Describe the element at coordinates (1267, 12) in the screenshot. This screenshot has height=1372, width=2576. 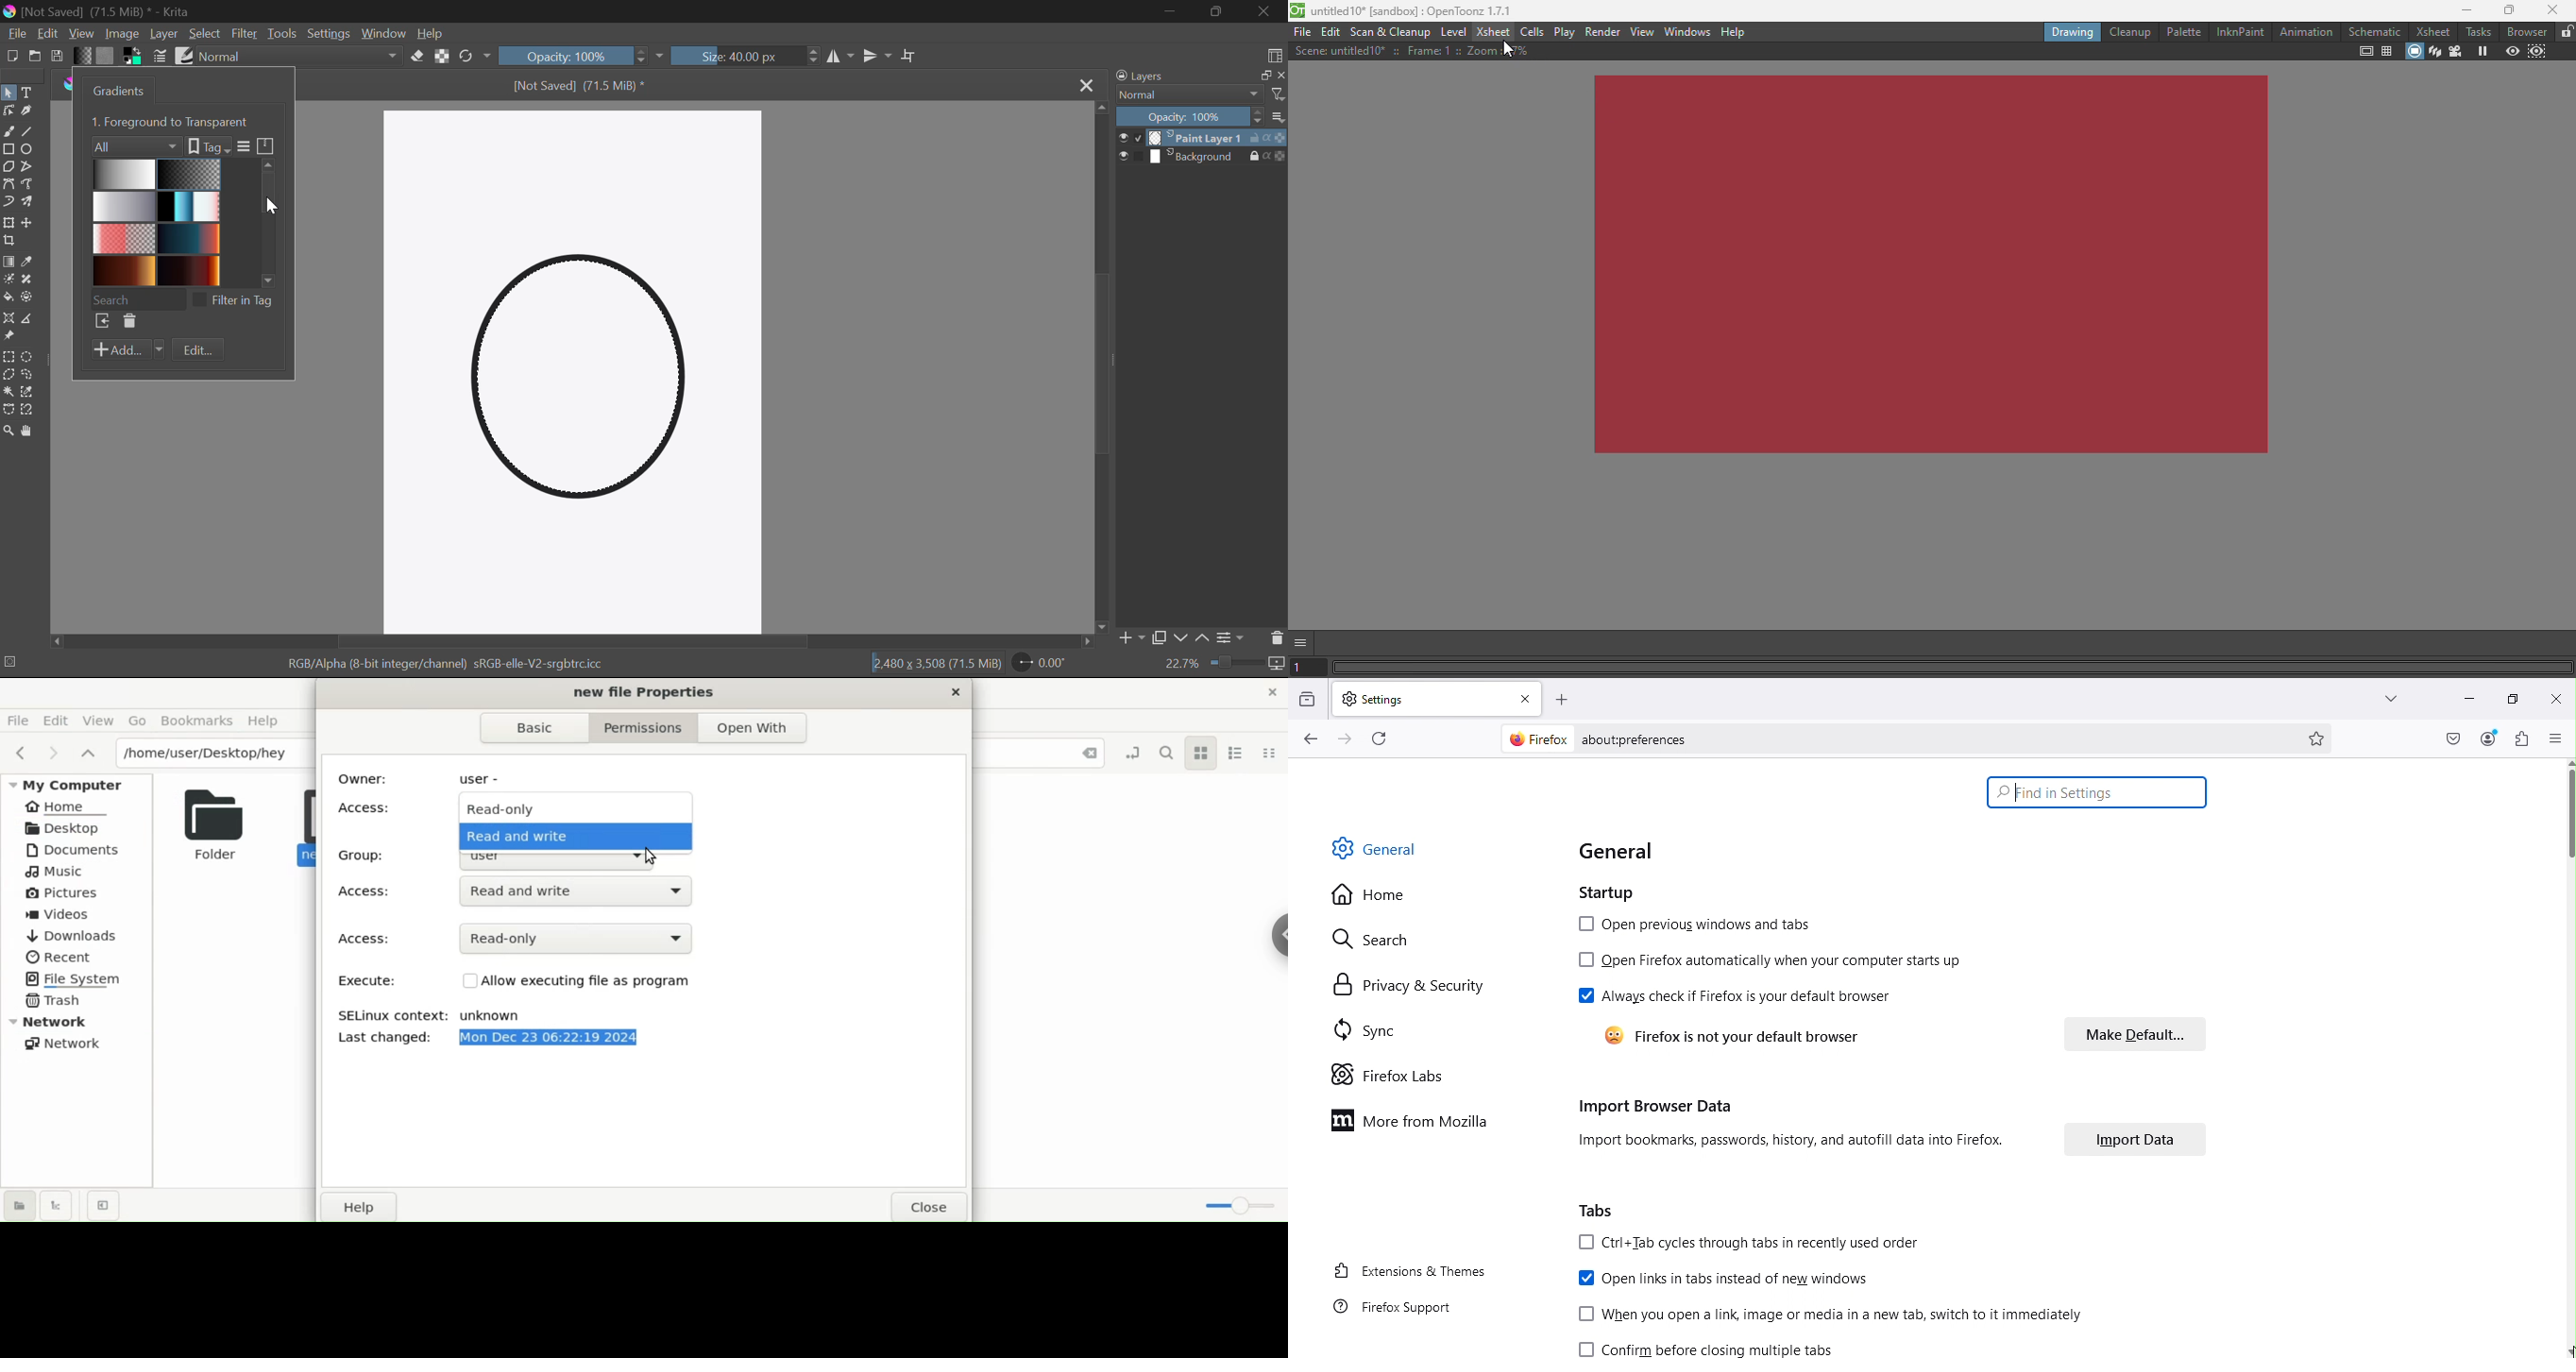
I see `Close` at that location.